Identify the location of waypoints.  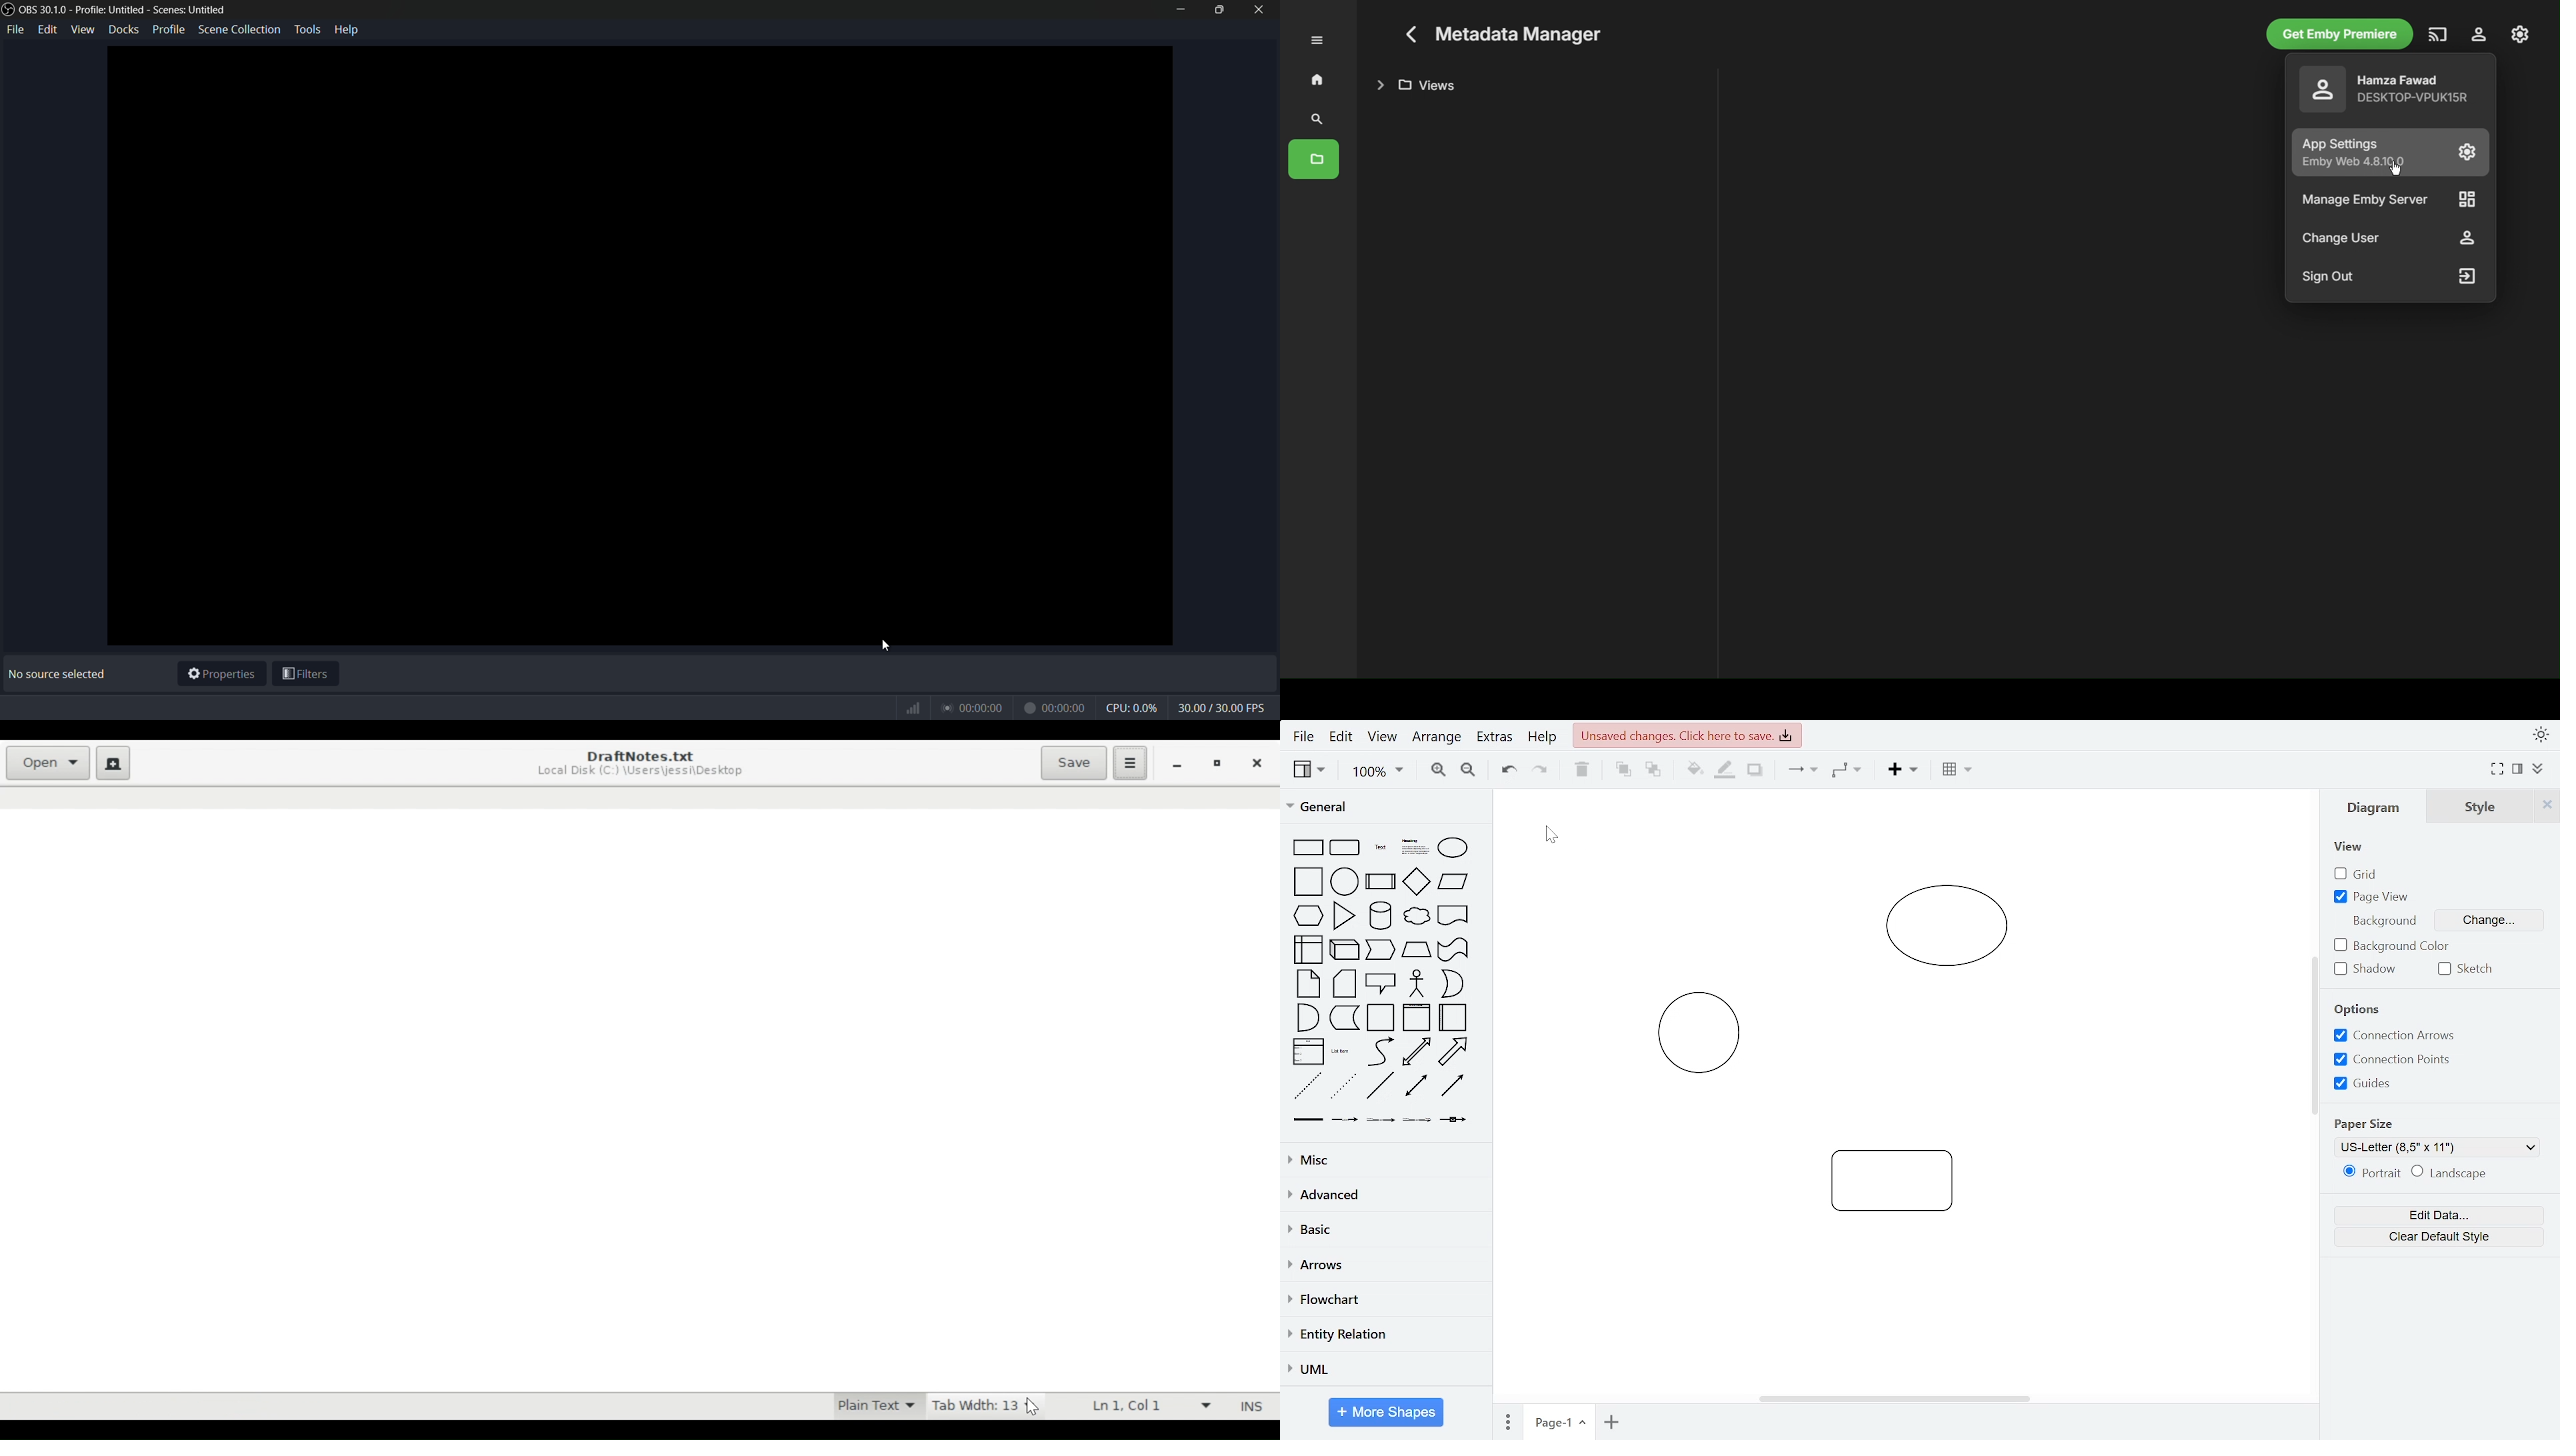
(1847, 772).